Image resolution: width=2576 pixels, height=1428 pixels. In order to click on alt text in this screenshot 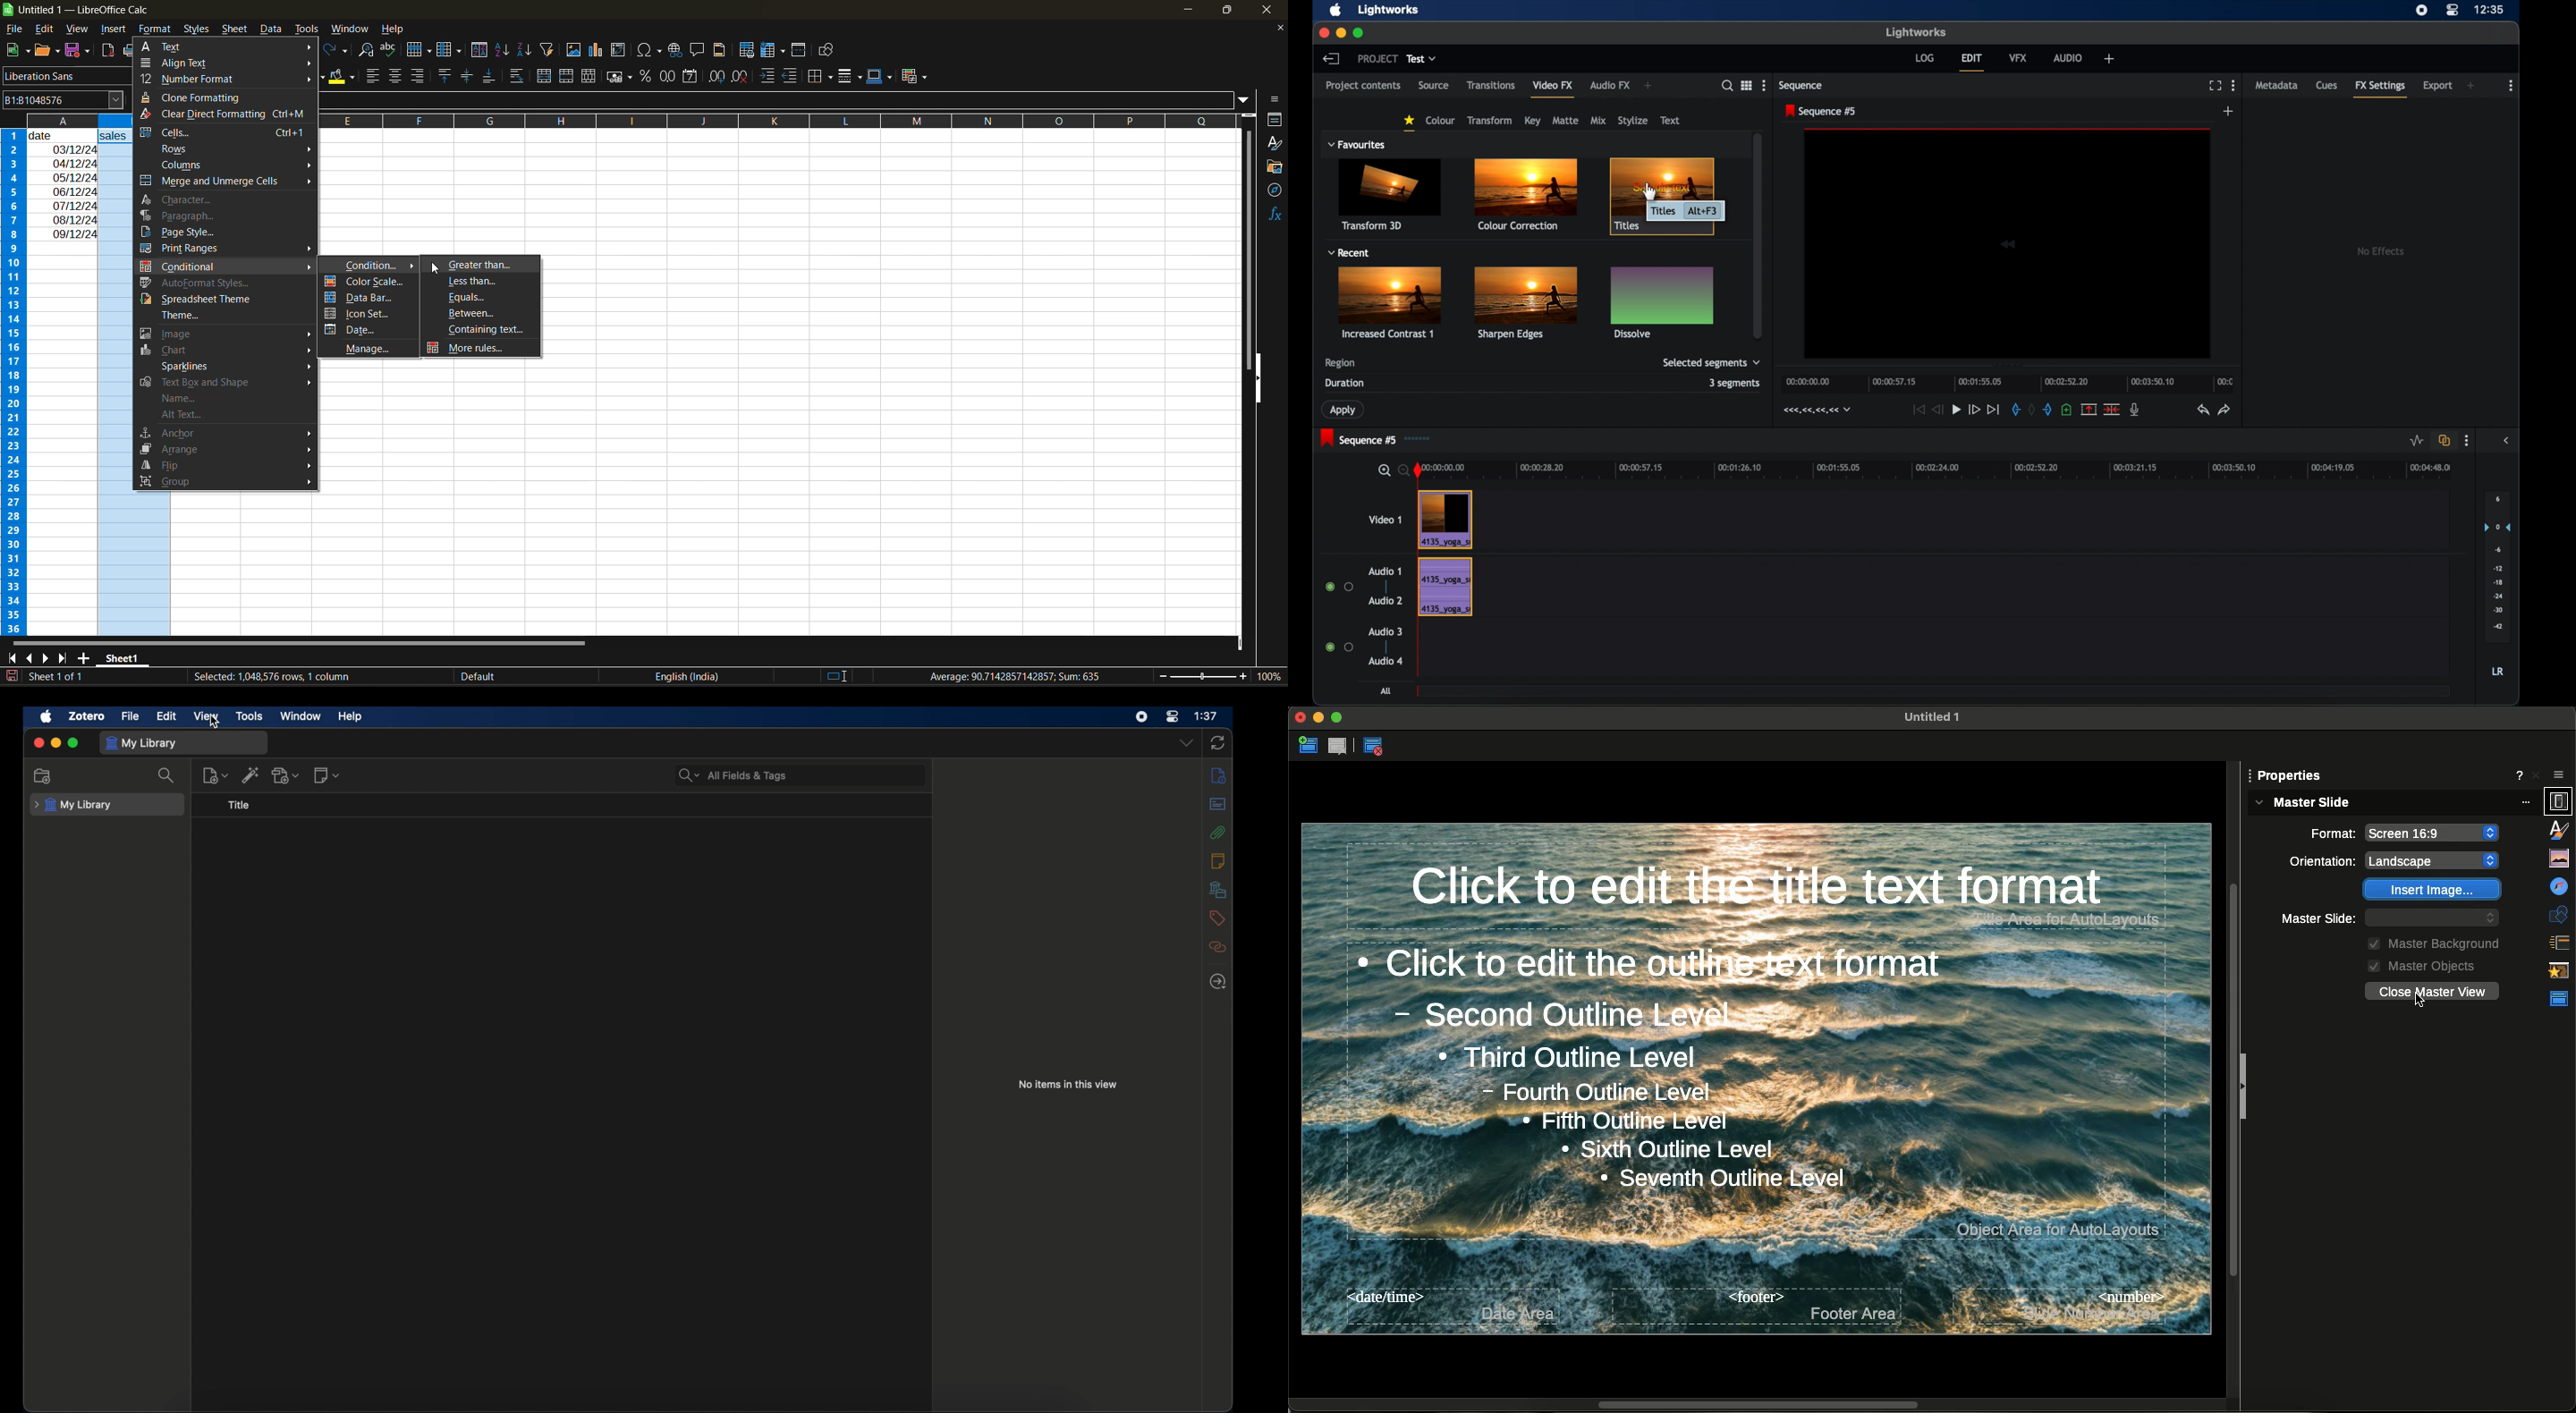, I will do `click(195, 417)`.